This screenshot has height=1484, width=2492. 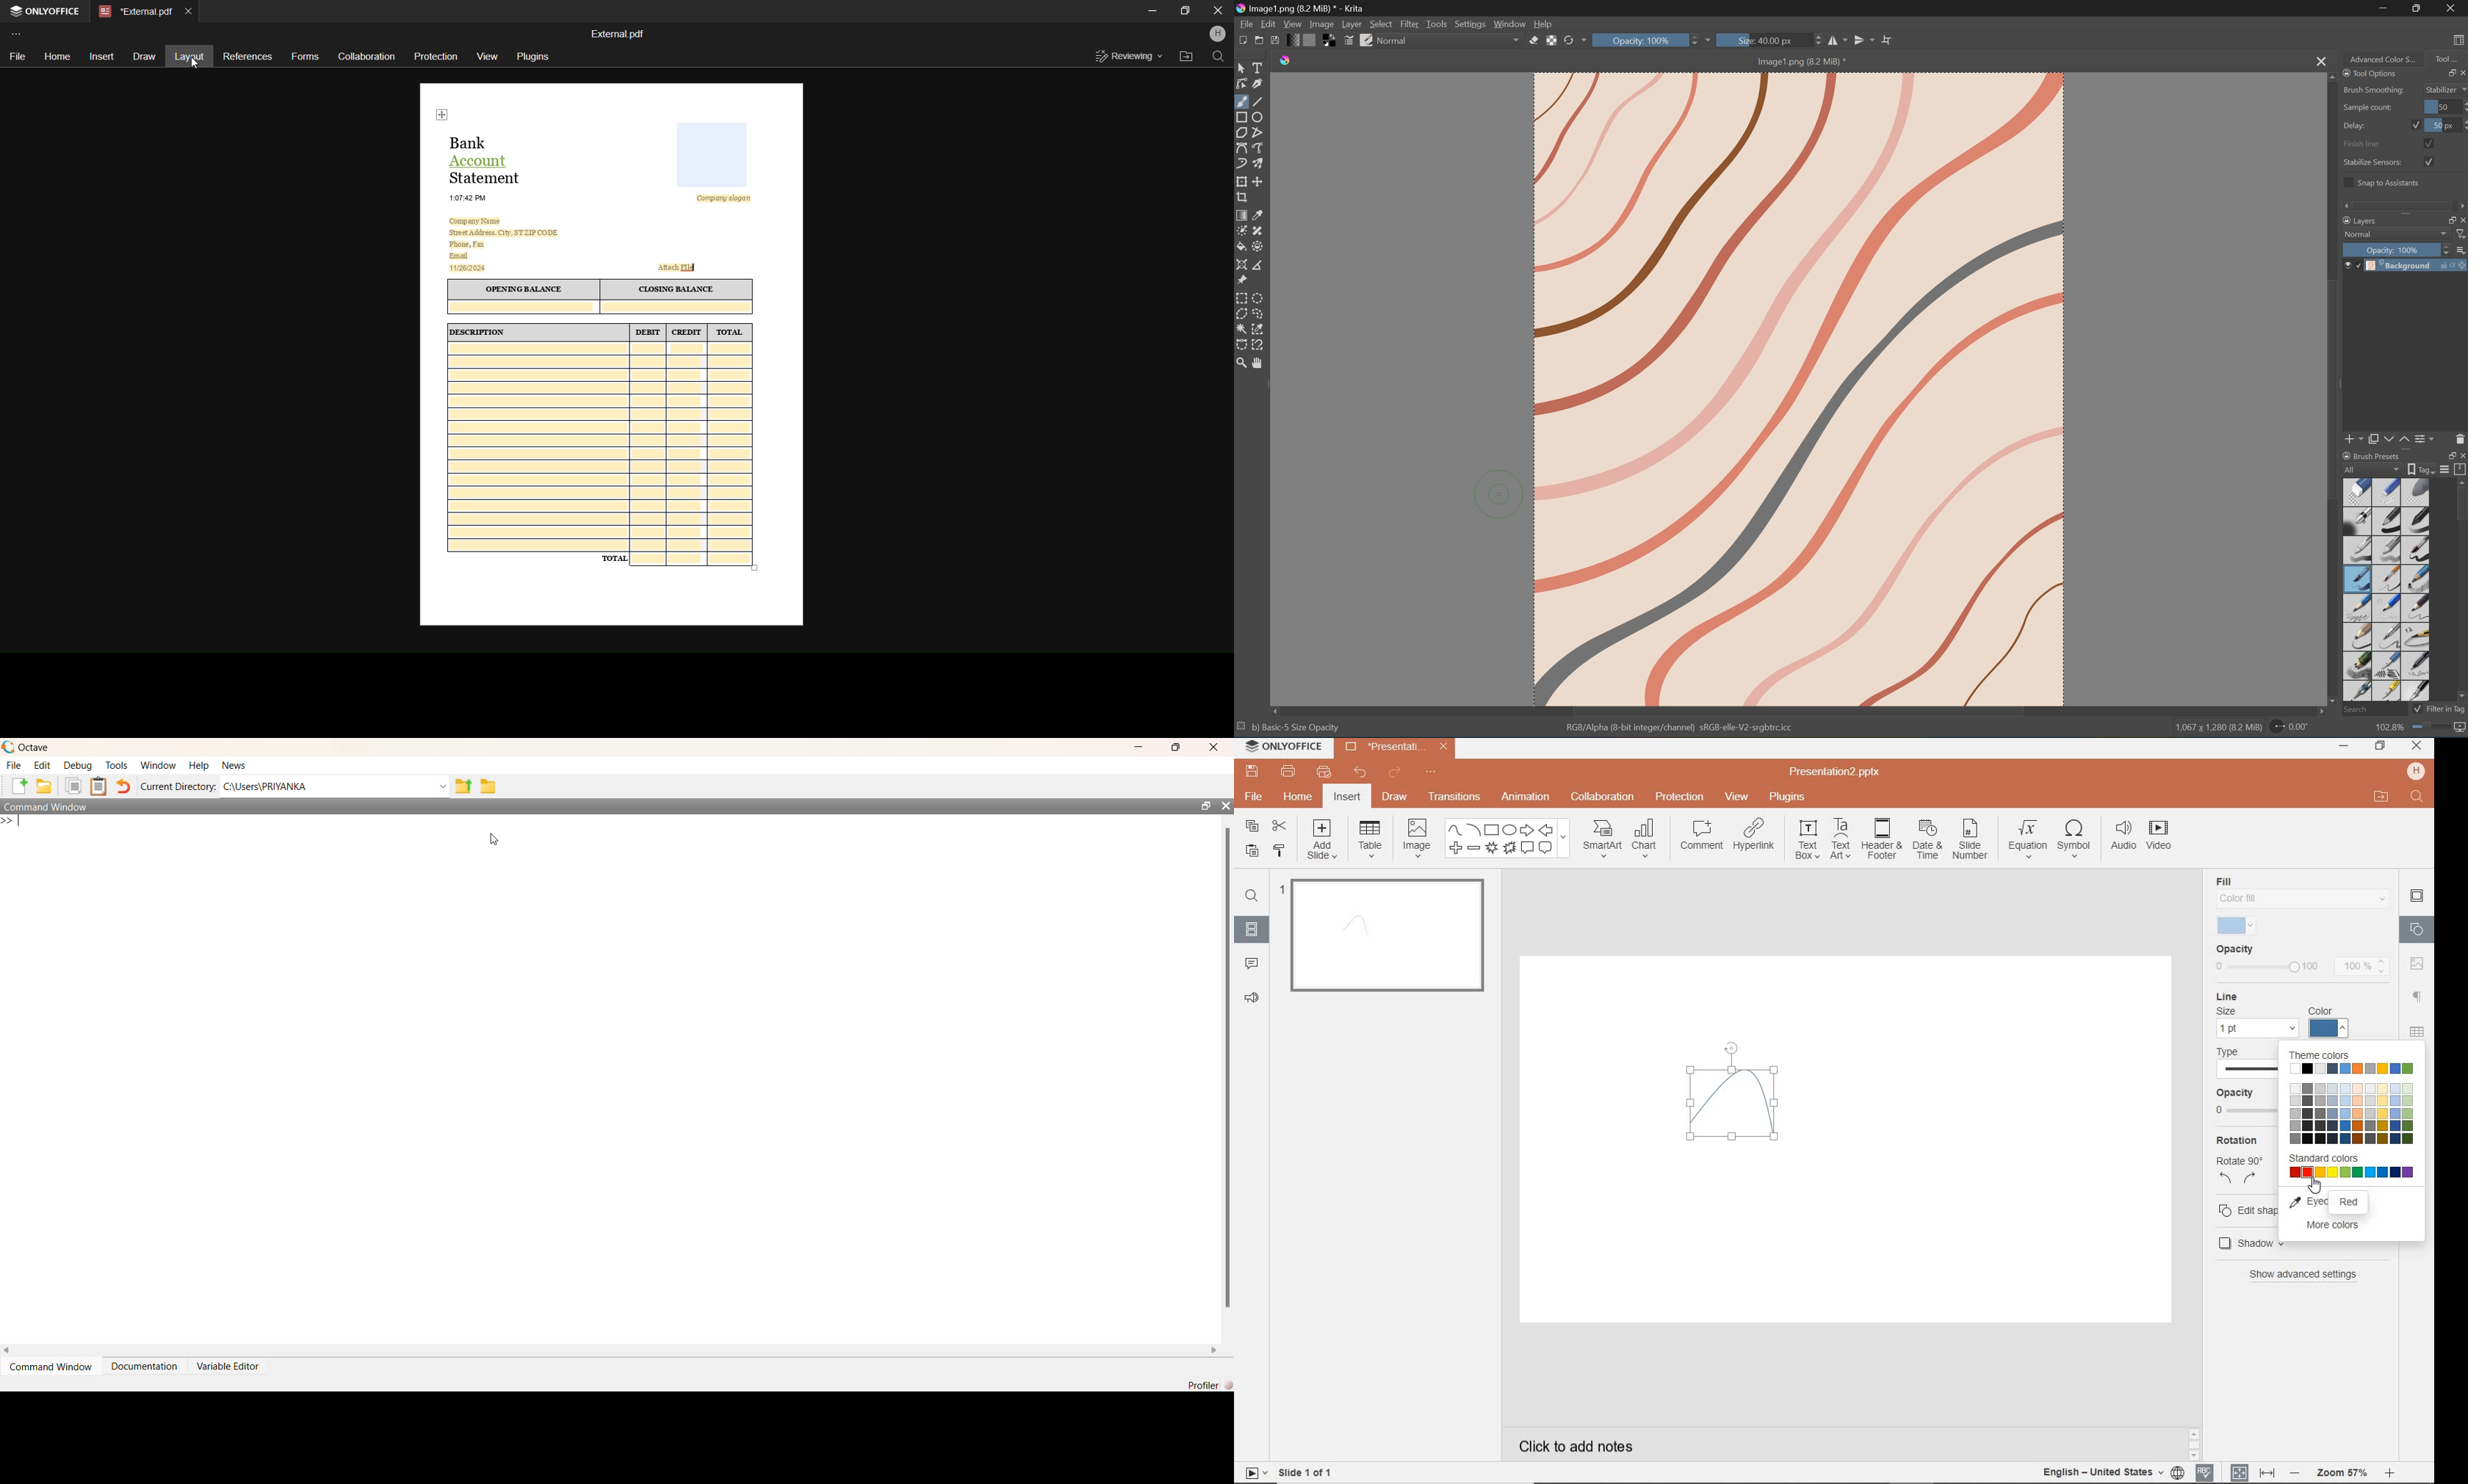 What do you see at coordinates (1292, 23) in the screenshot?
I see `View` at bounding box center [1292, 23].